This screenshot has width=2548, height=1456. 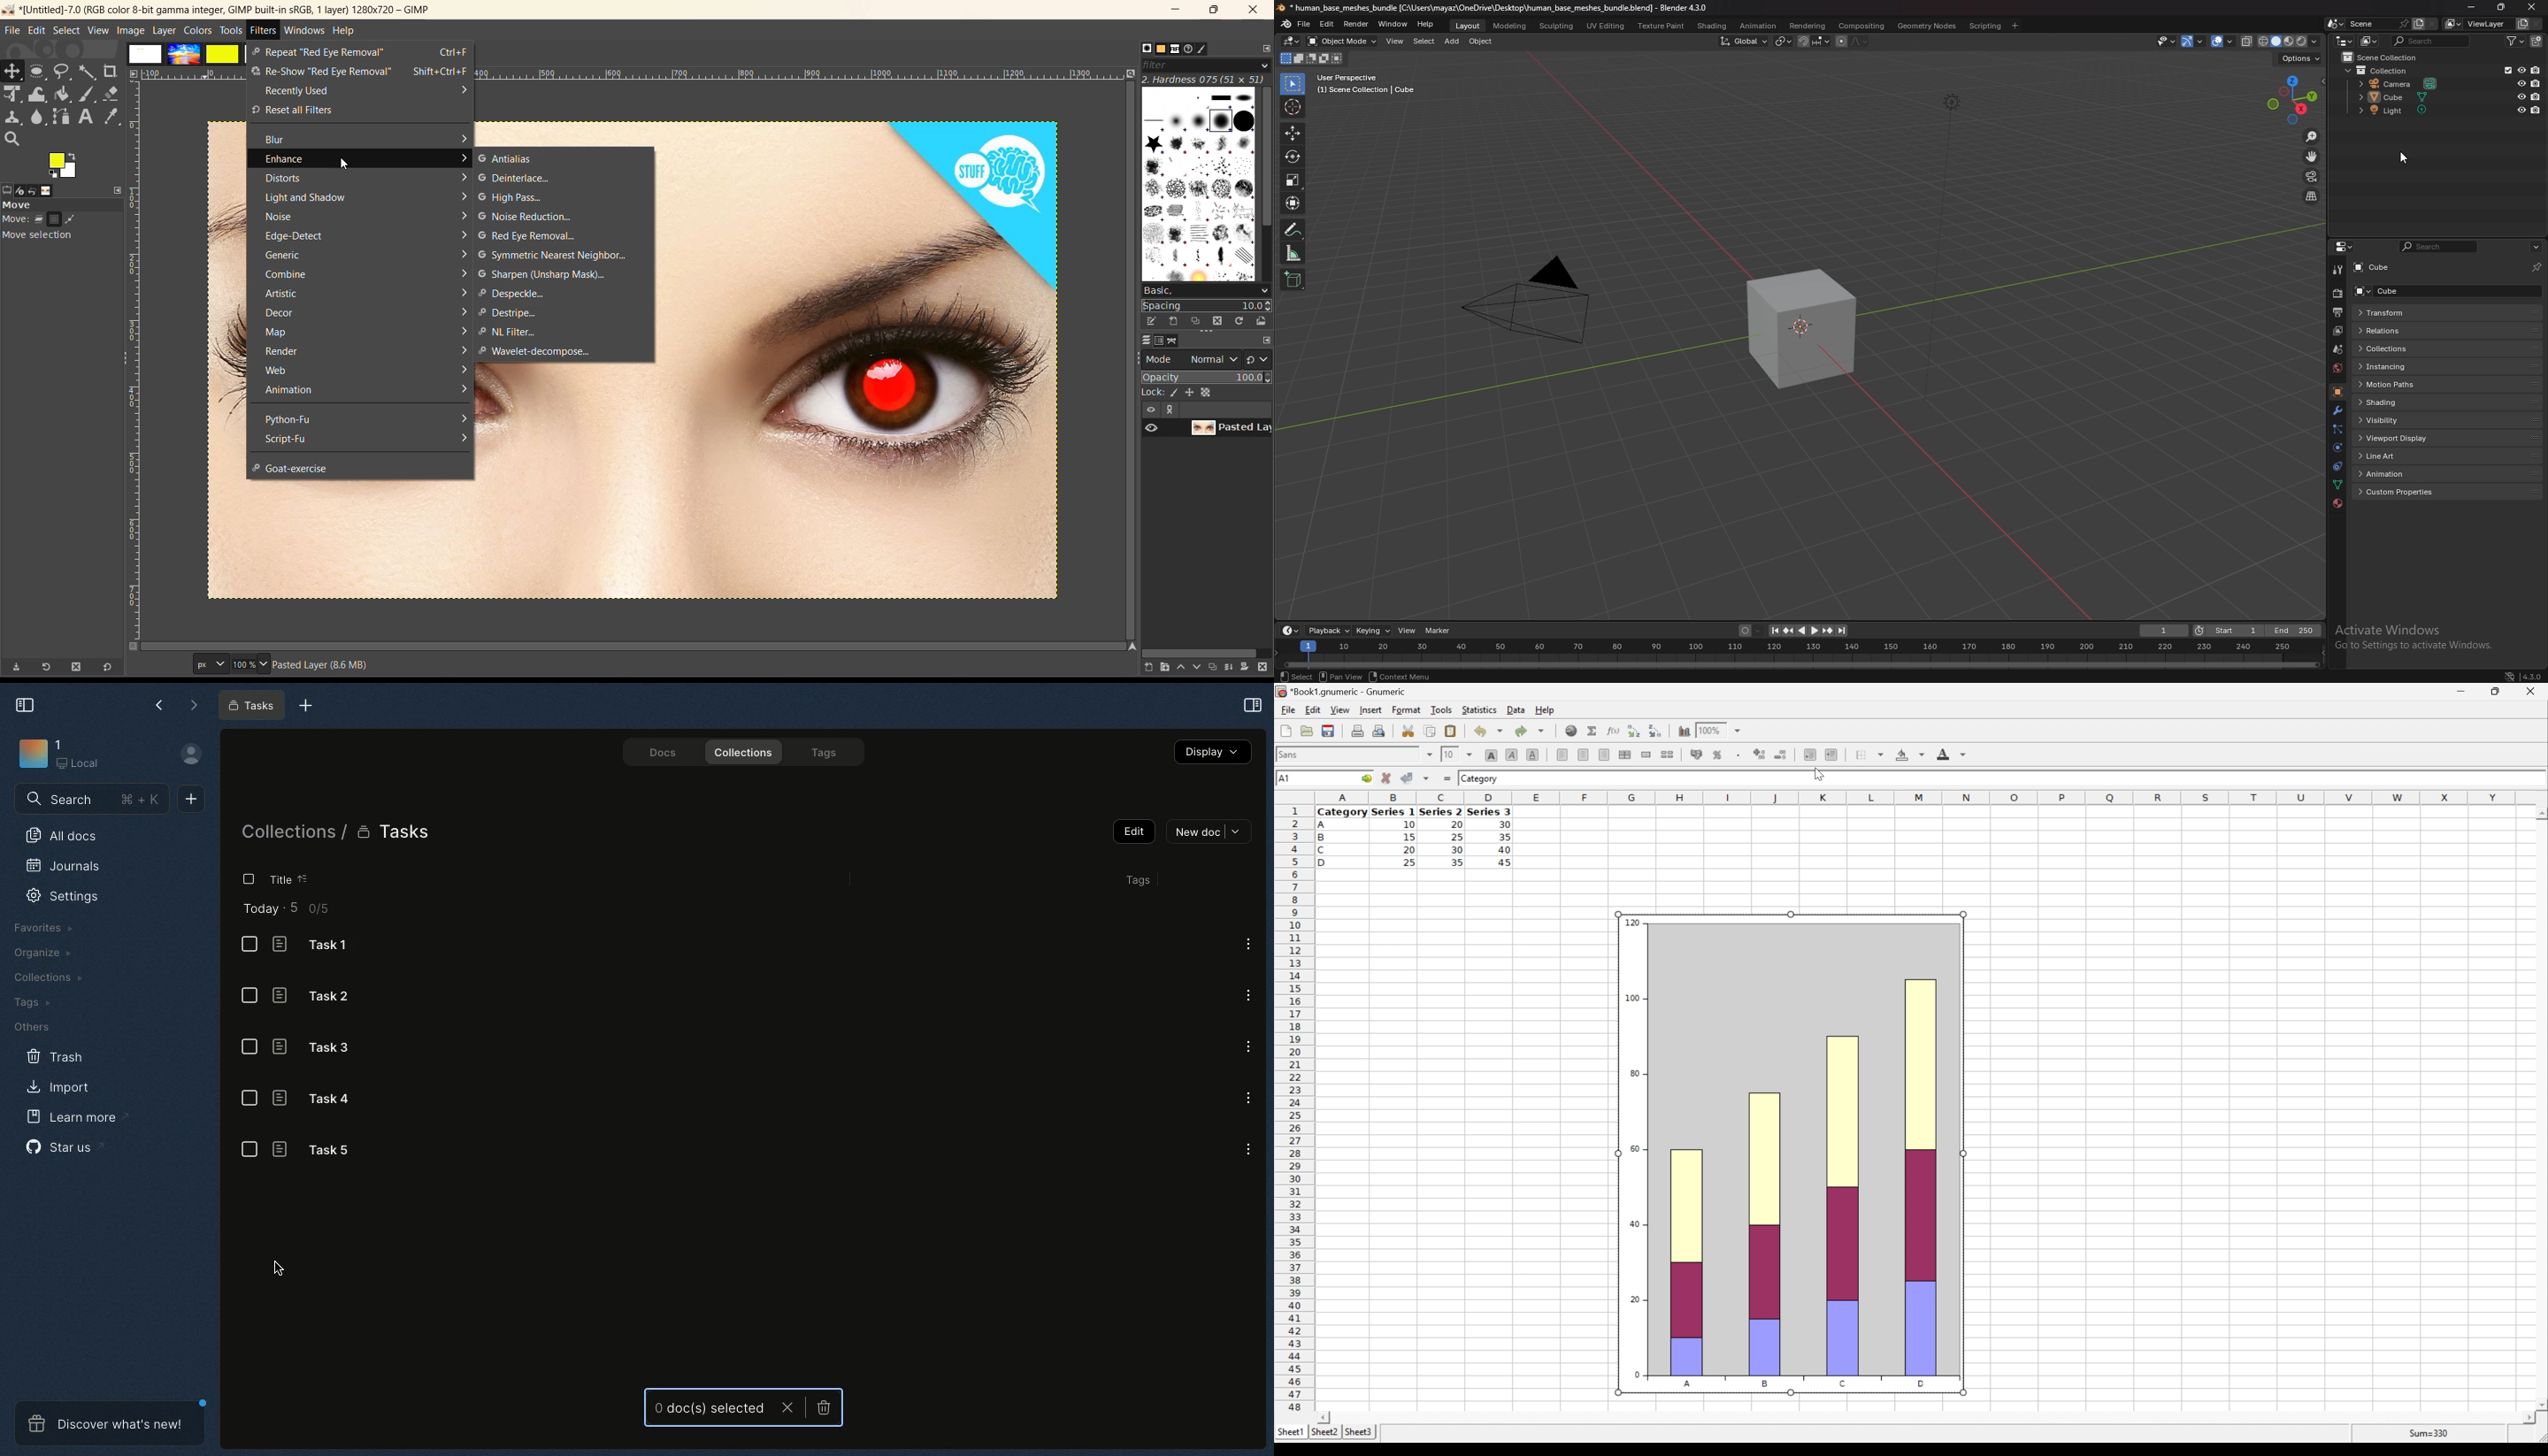 I want to click on constraints, so click(x=2336, y=467).